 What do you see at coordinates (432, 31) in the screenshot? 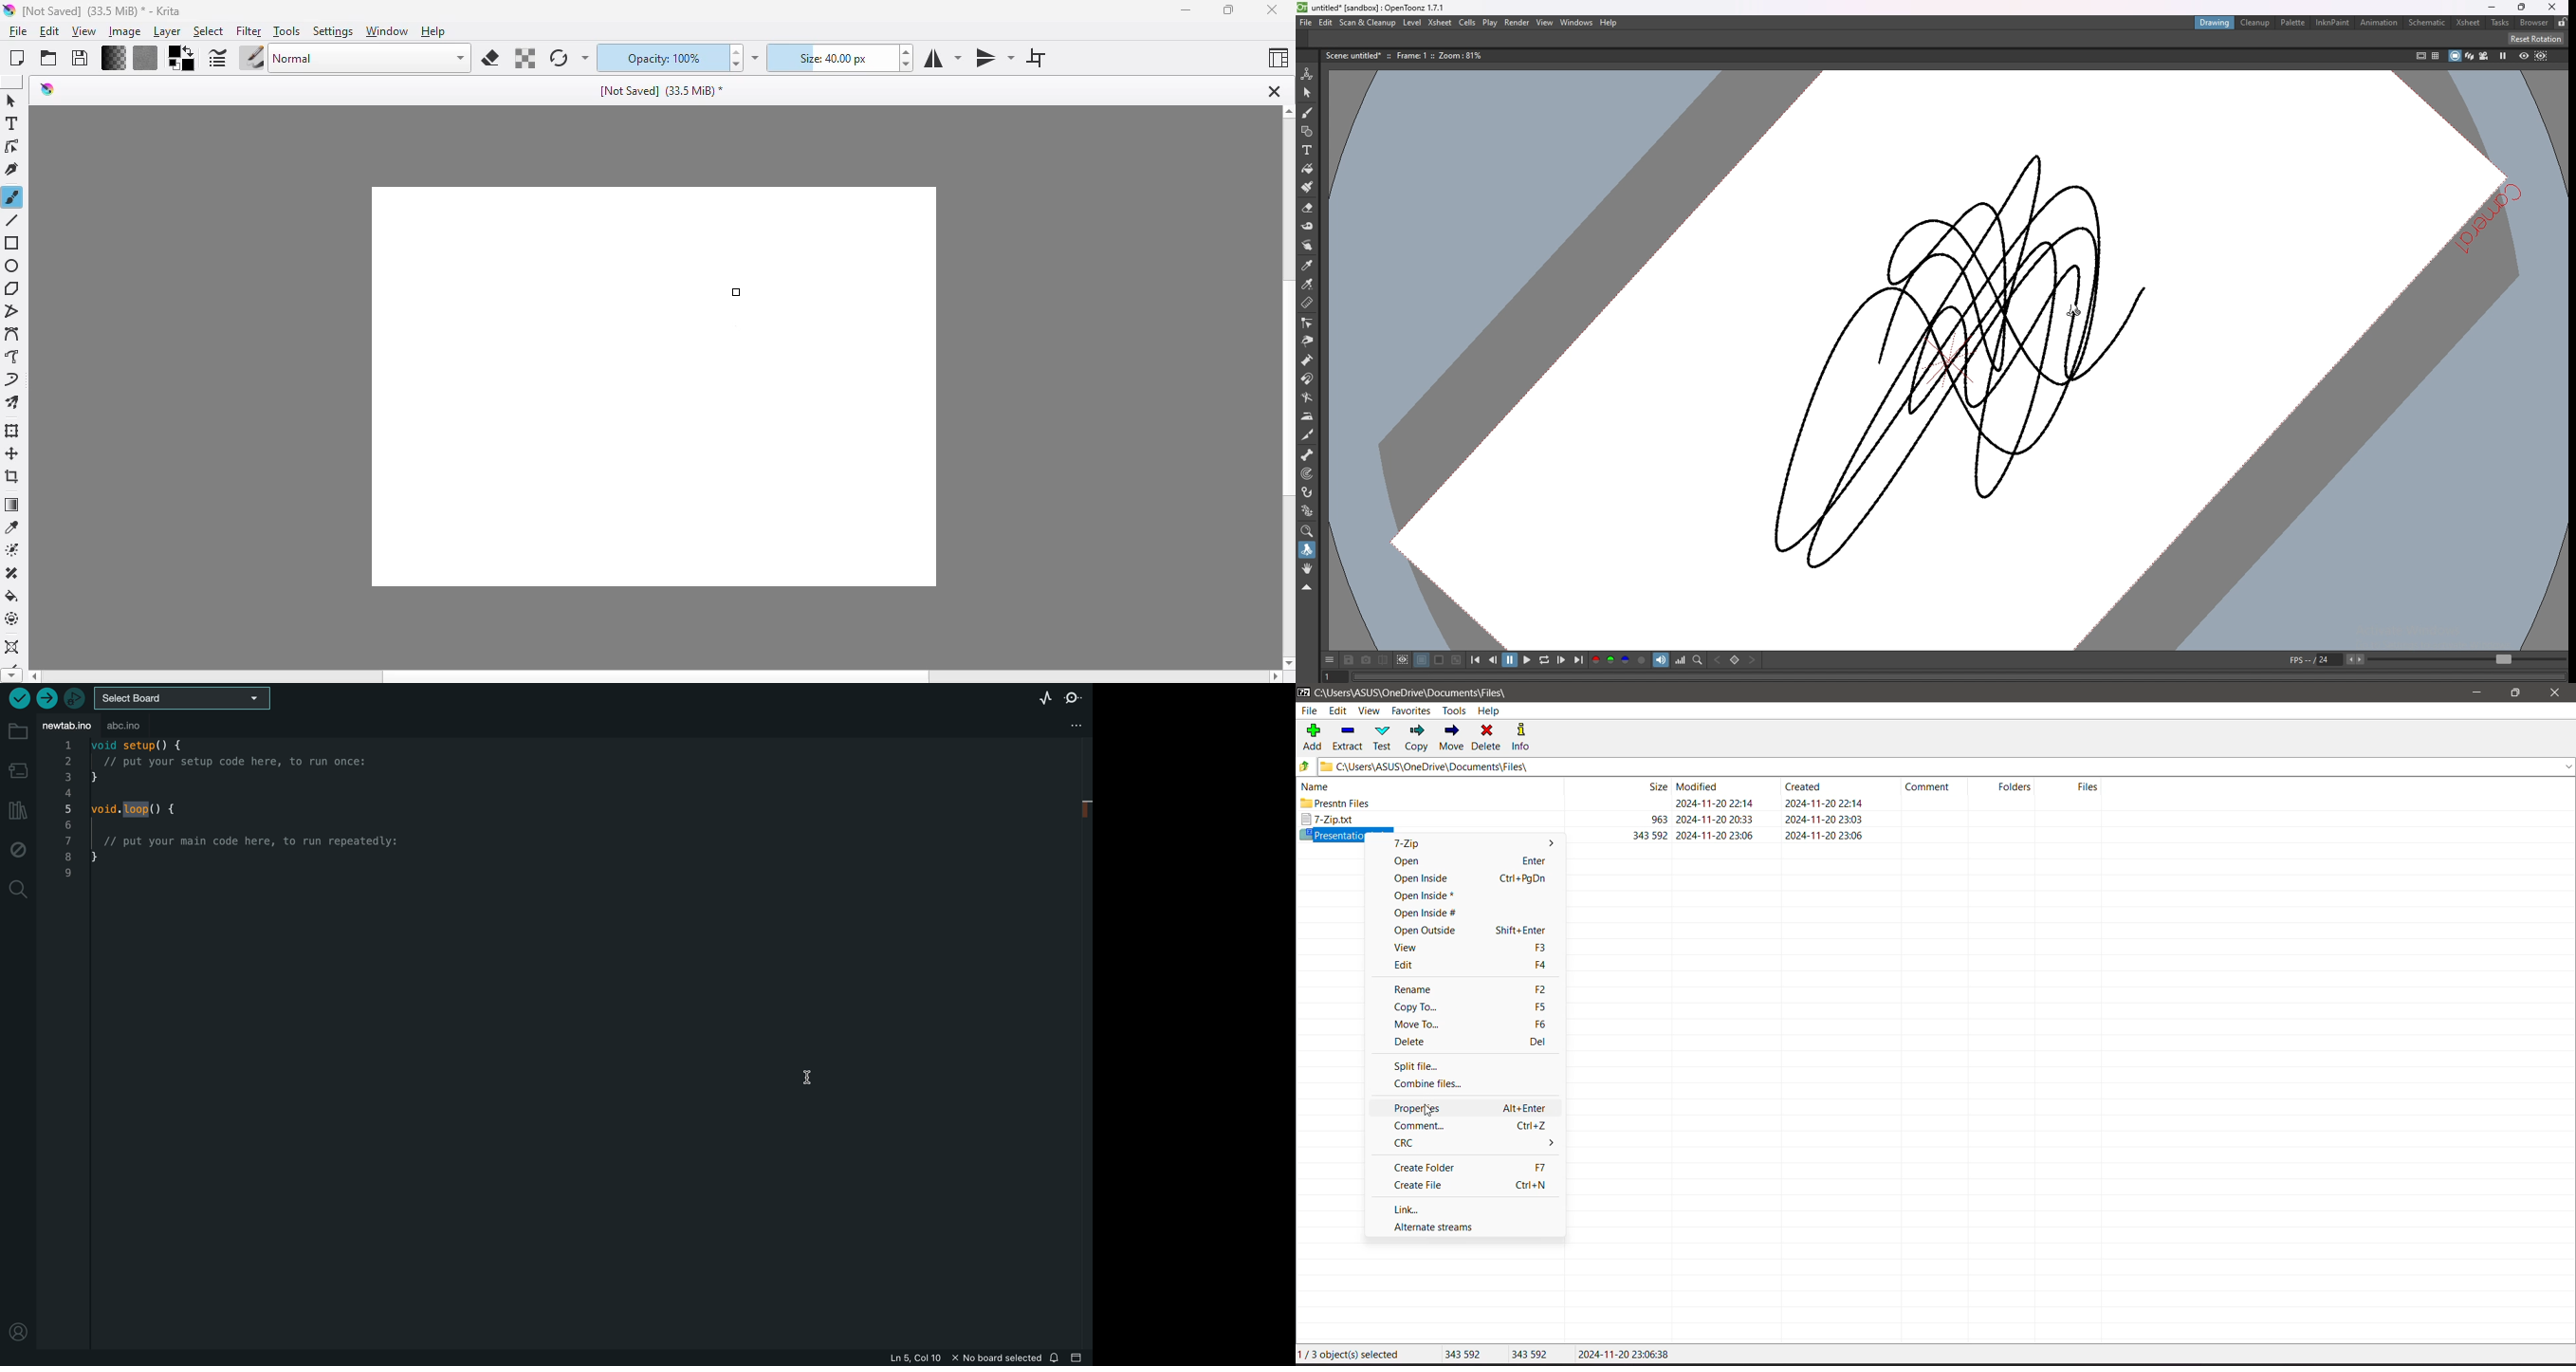
I see `help` at bounding box center [432, 31].